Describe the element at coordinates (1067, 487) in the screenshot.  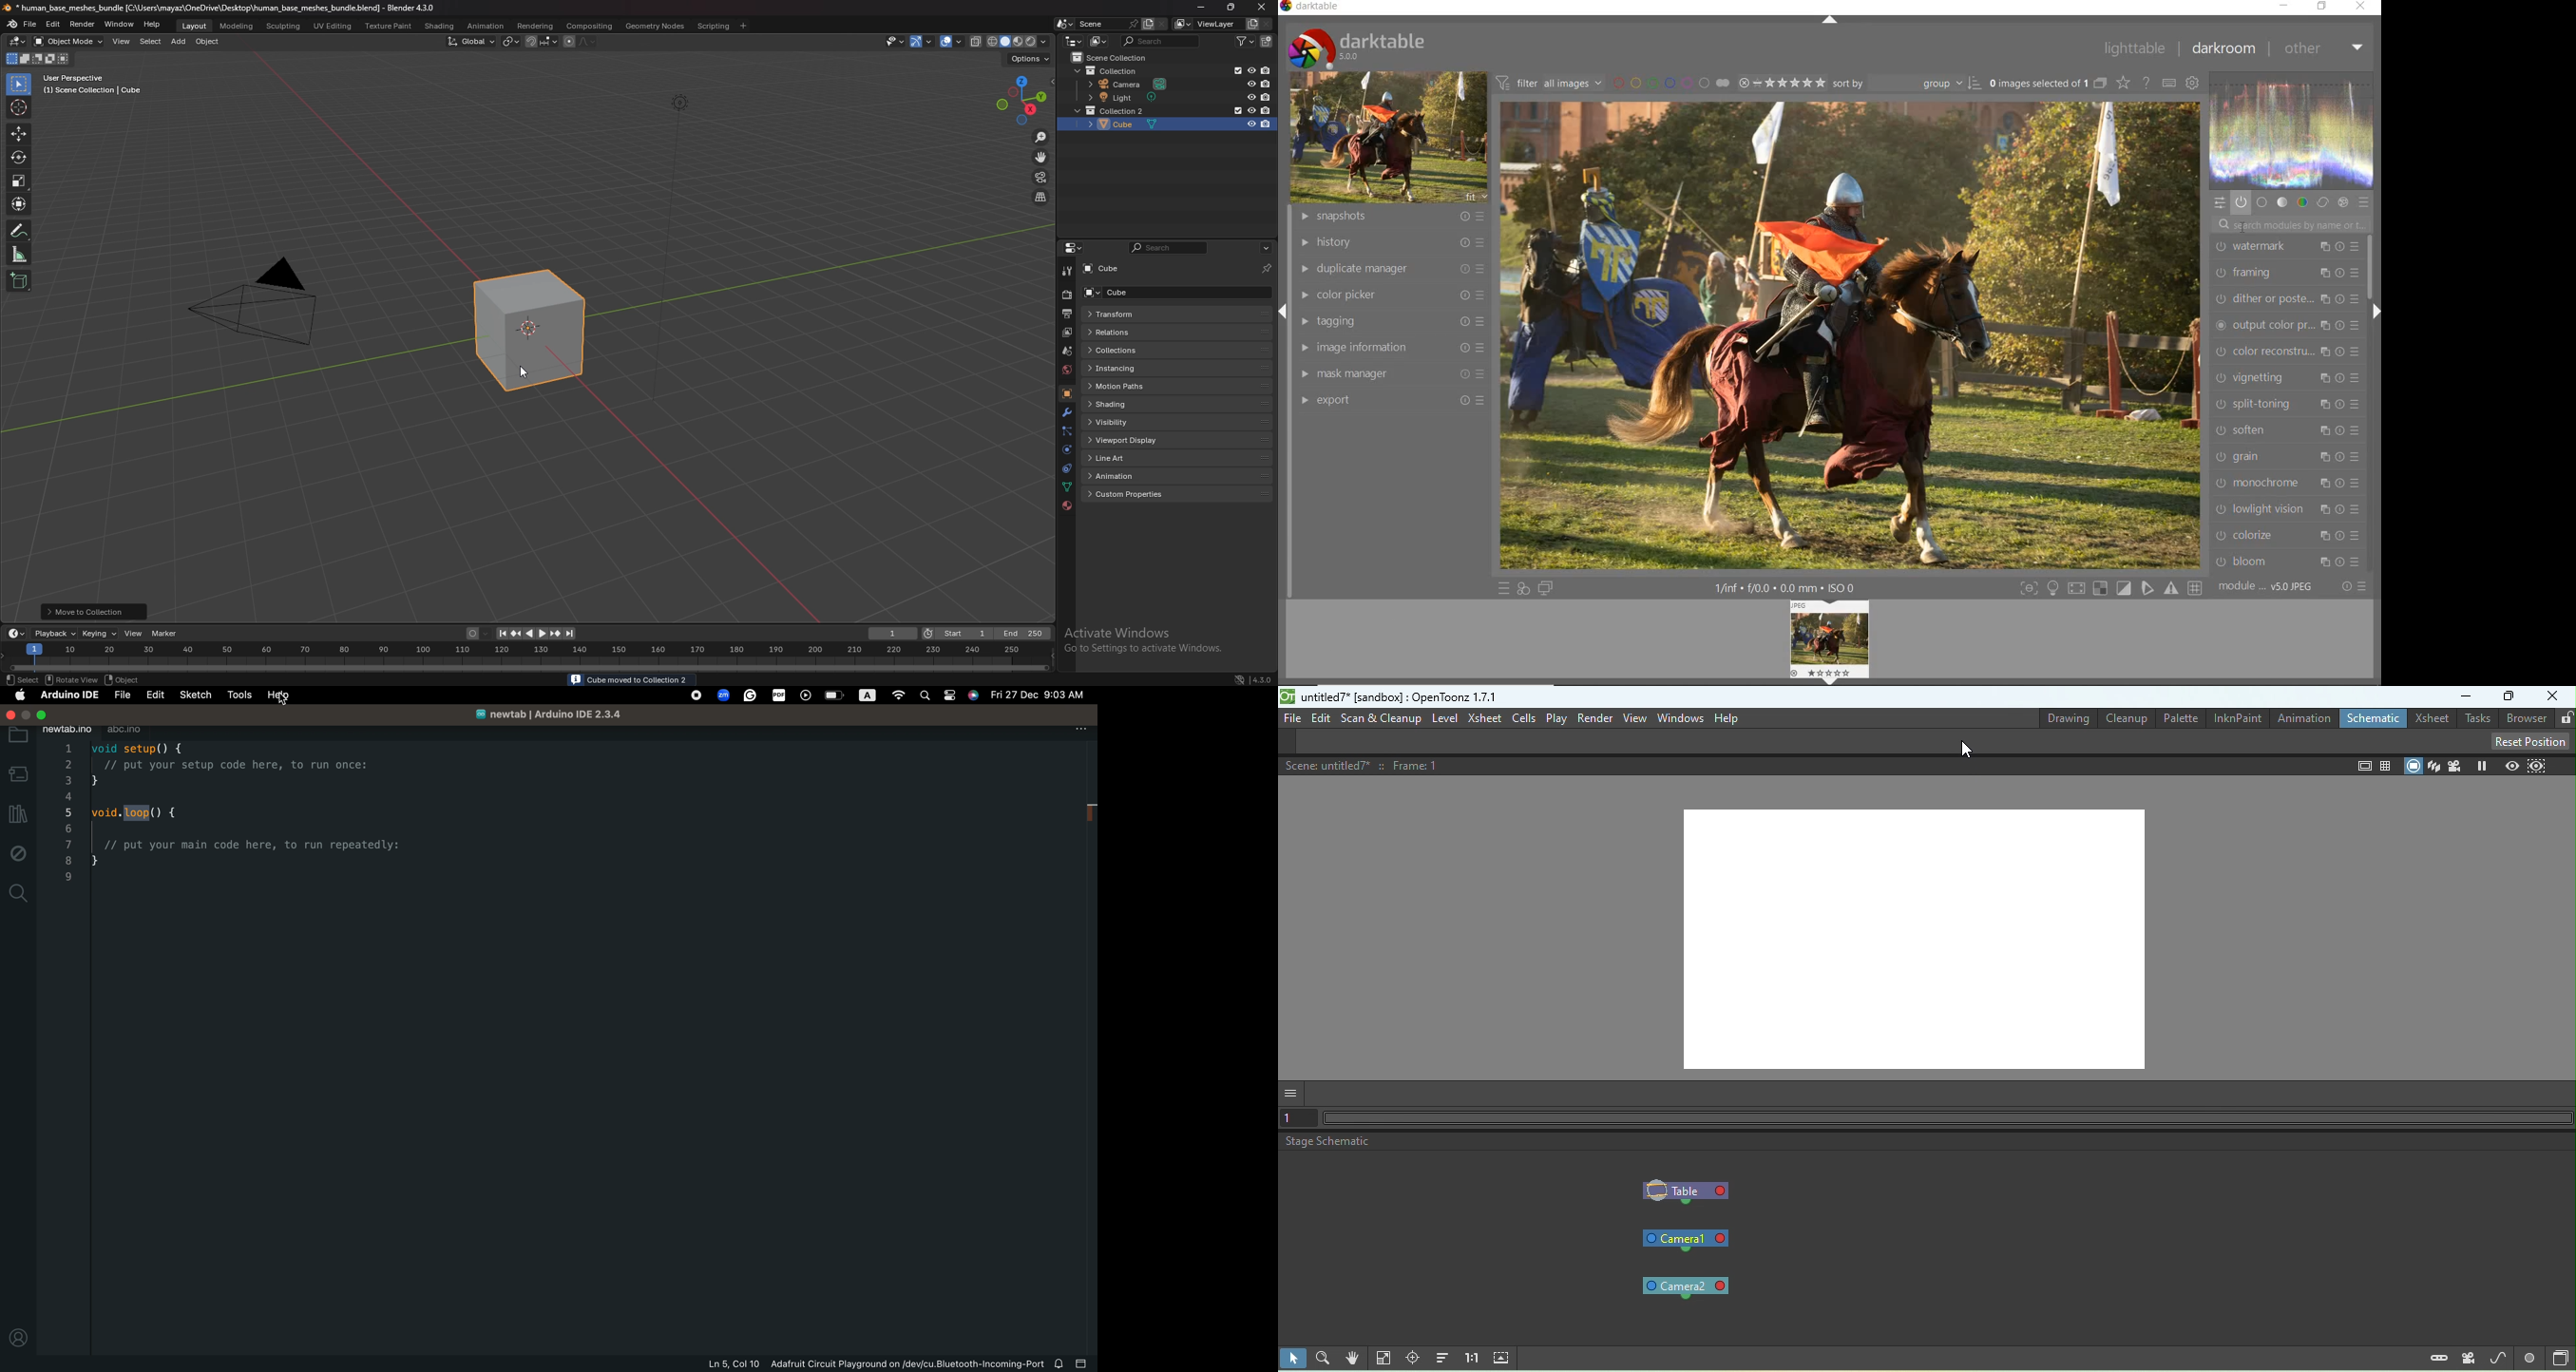
I see `data` at that location.